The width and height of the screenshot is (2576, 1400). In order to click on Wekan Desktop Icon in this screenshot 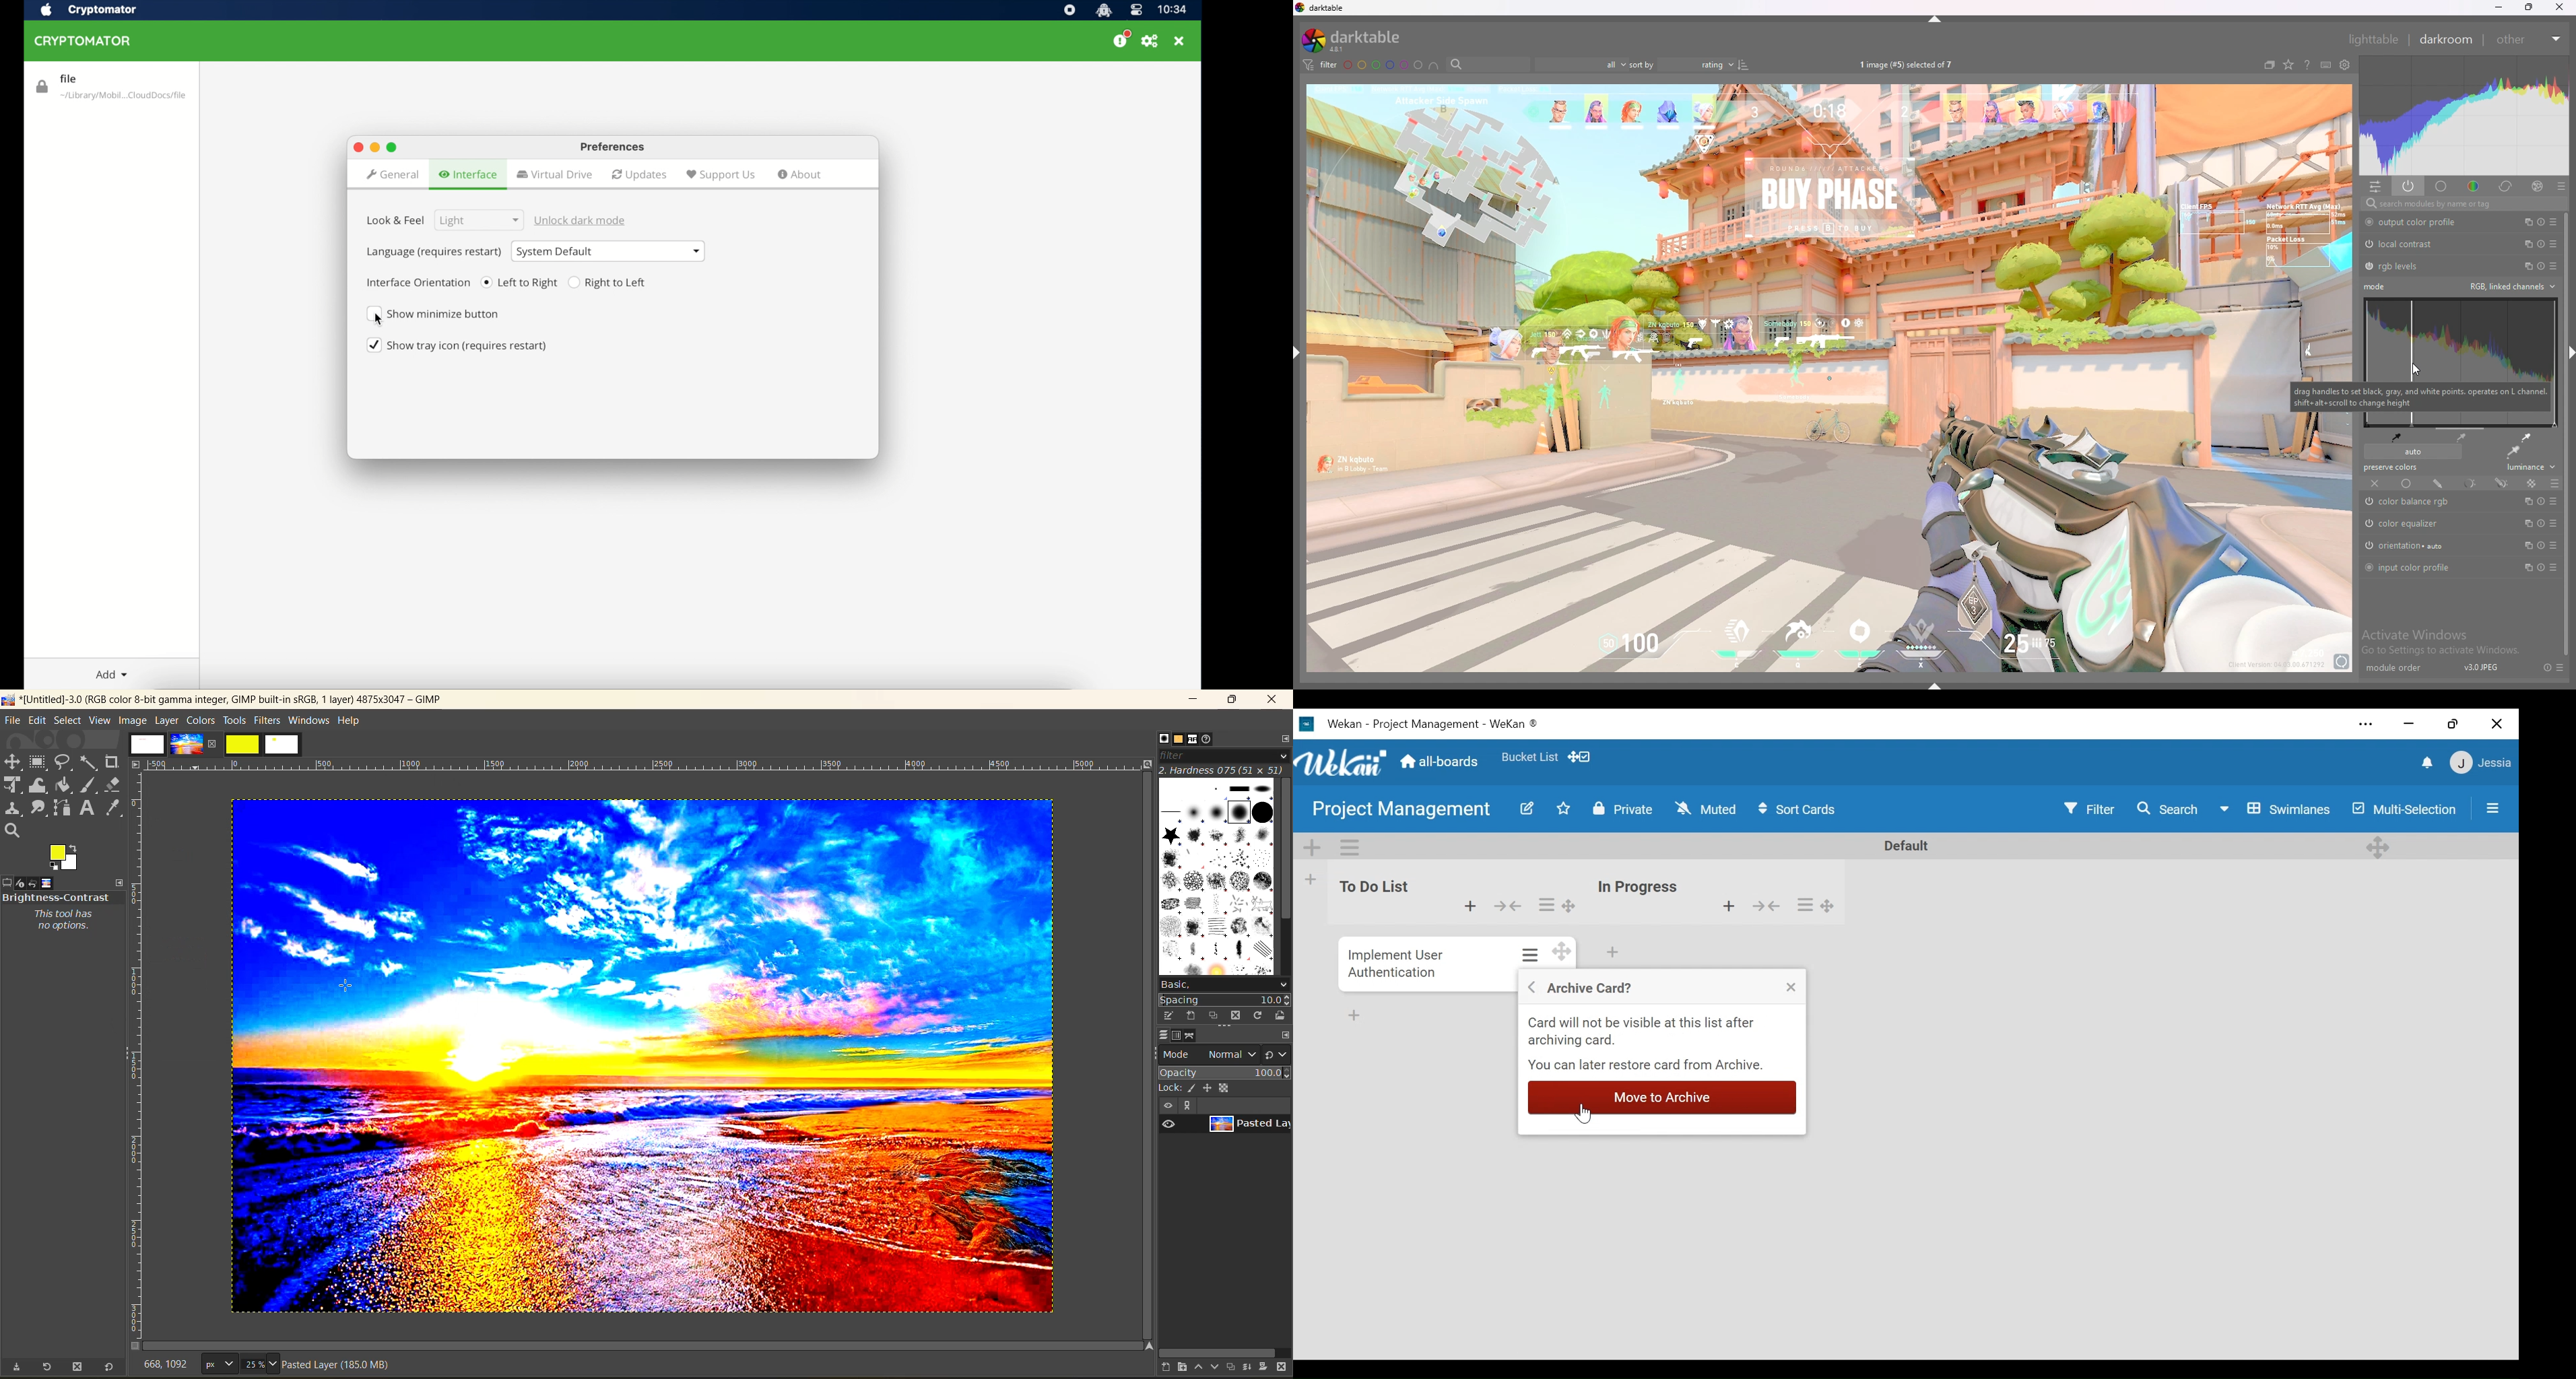, I will do `click(1418, 725)`.